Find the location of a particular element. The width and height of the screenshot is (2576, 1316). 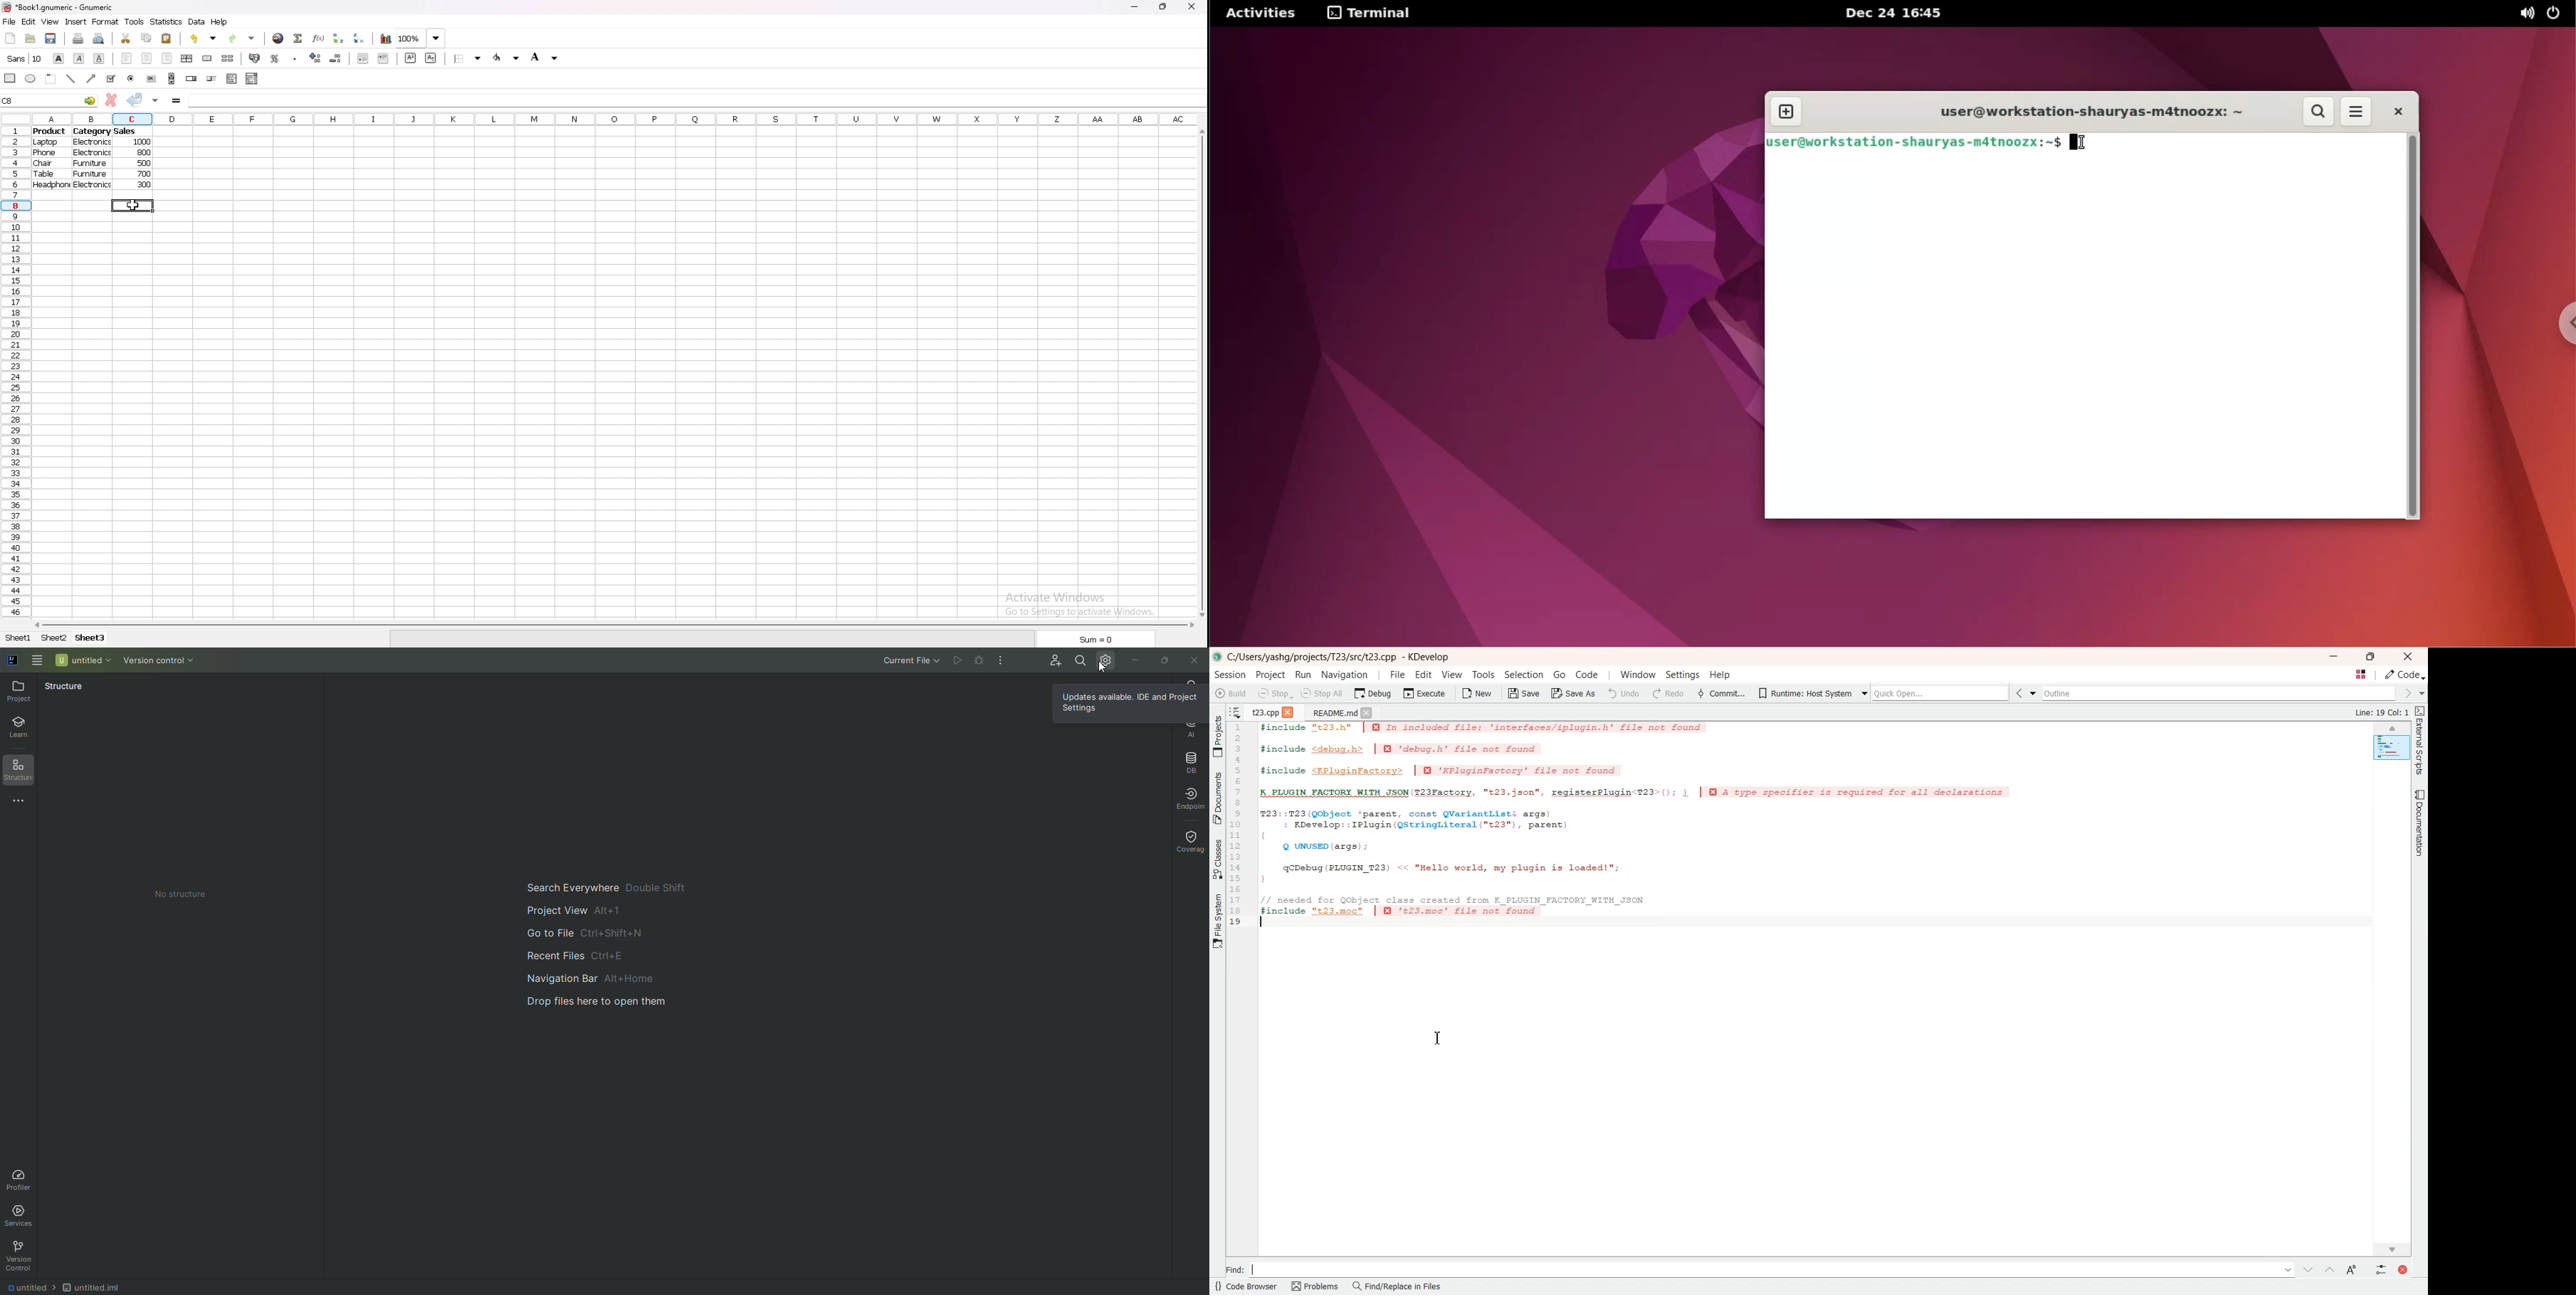

subscript is located at coordinates (431, 58).